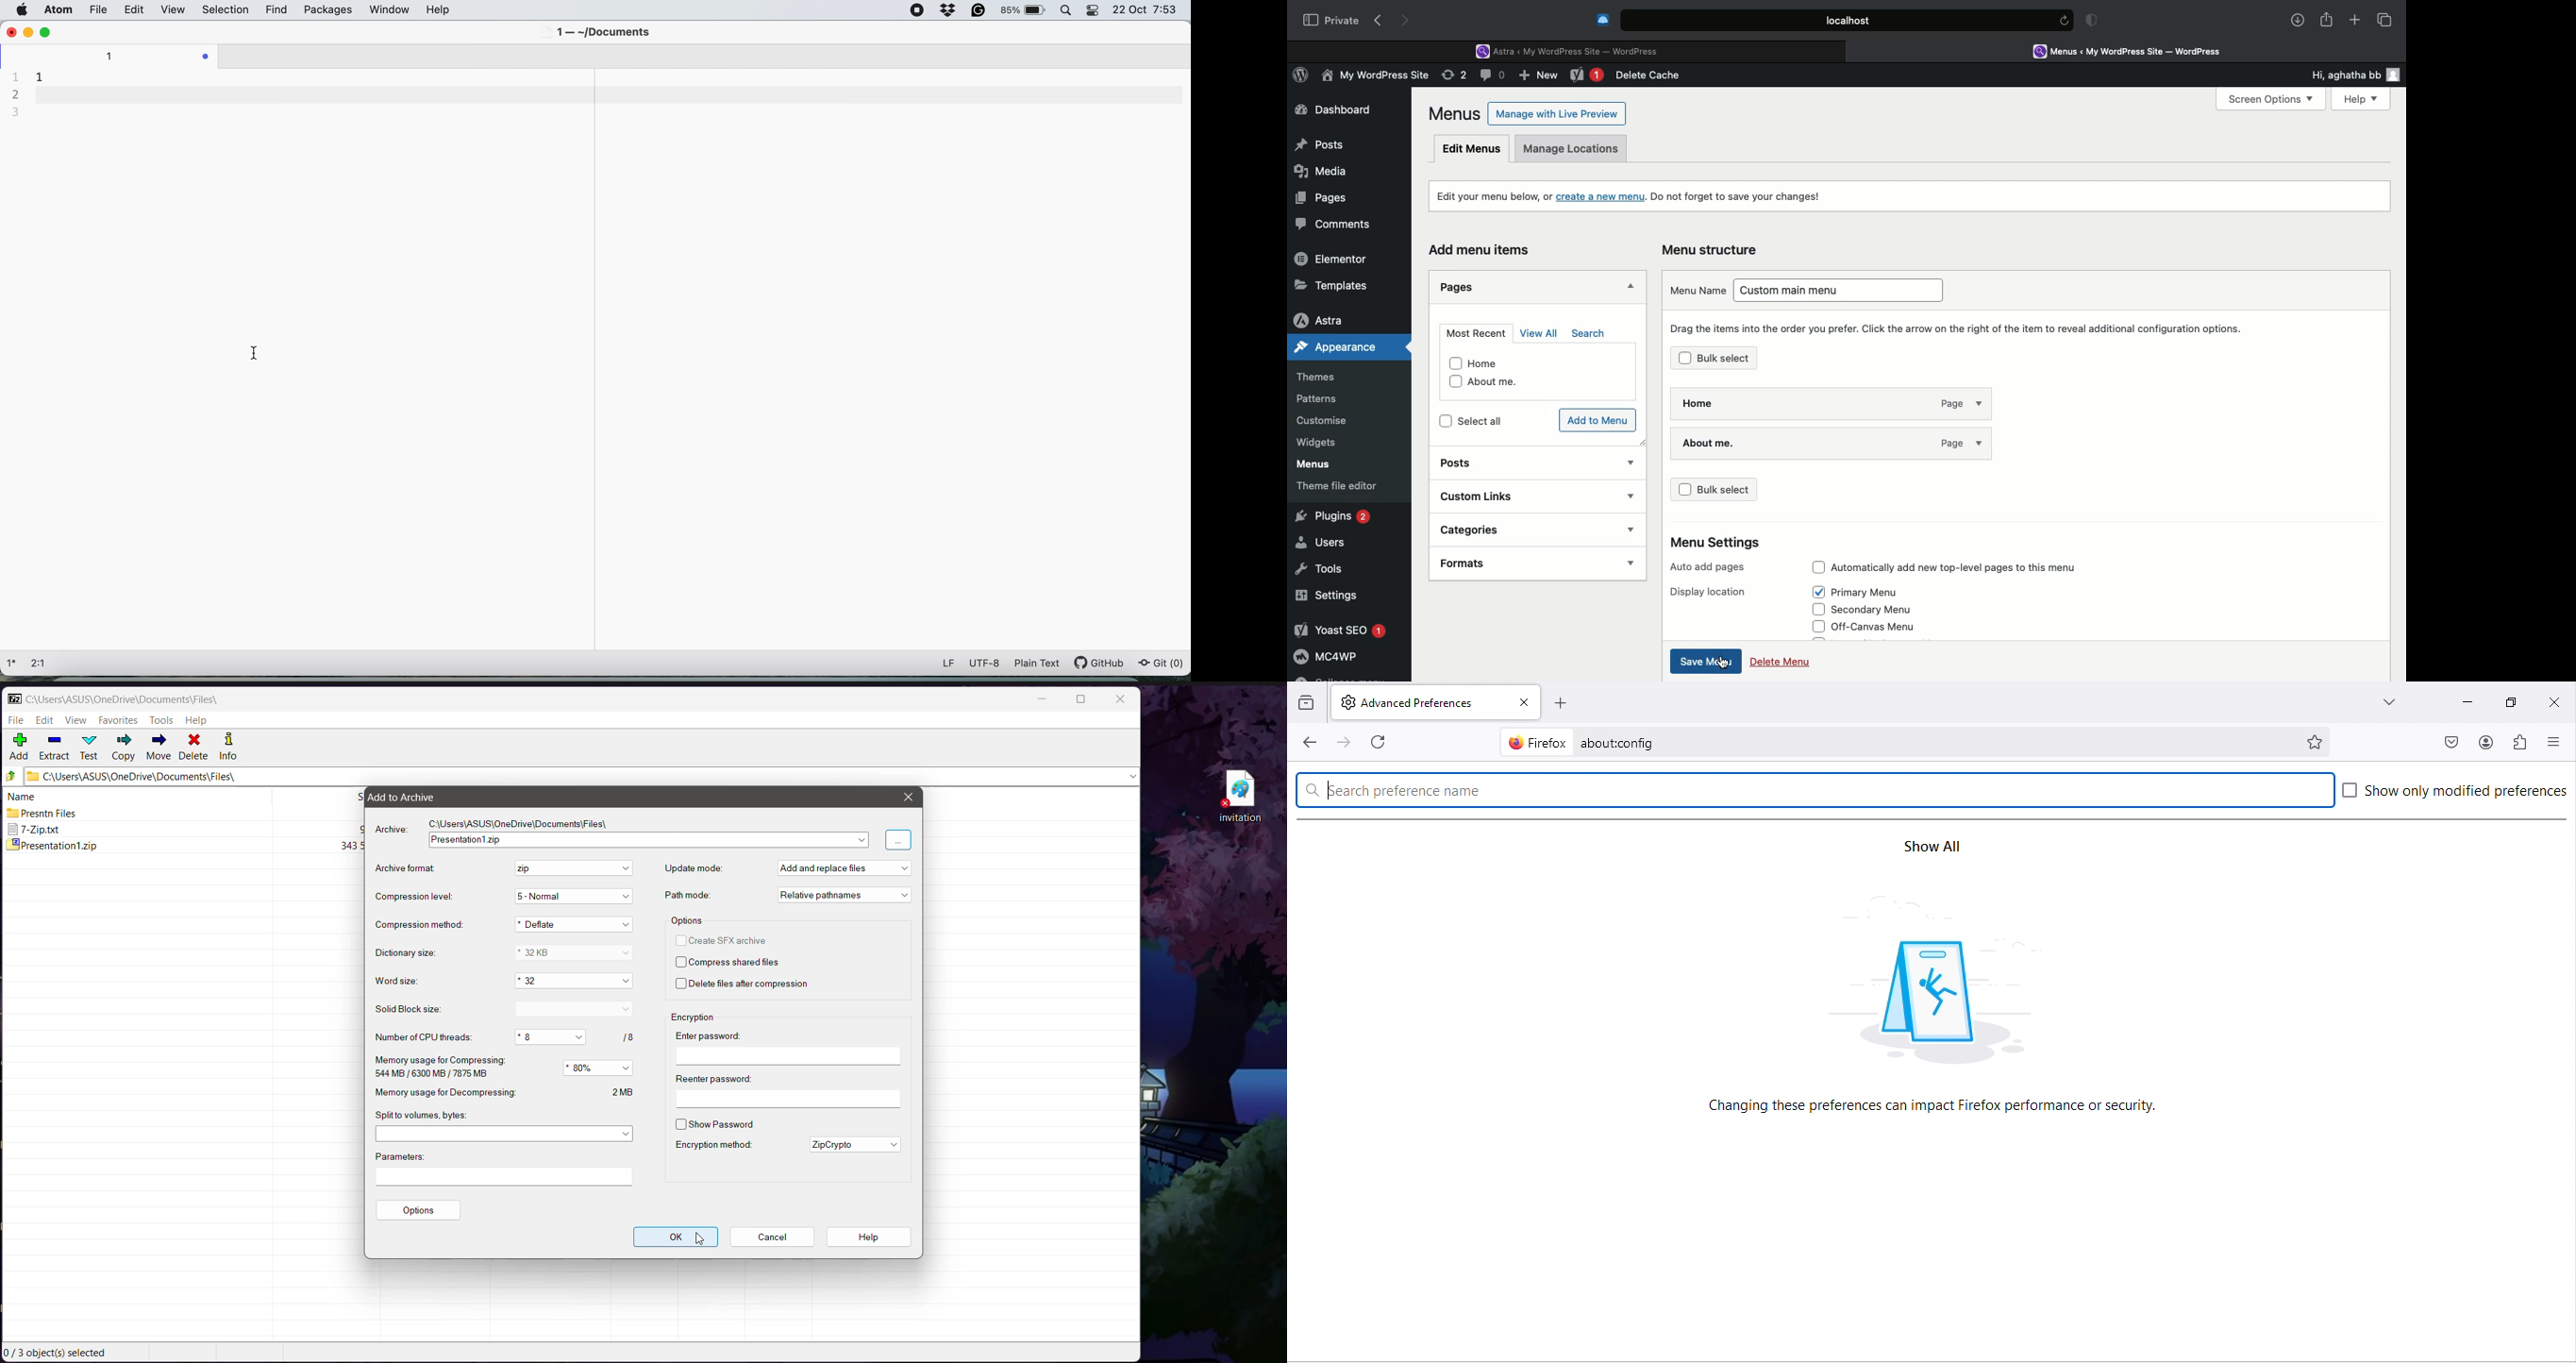 The height and width of the screenshot is (1372, 2576). What do you see at coordinates (1318, 197) in the screenshot?
I see `Pages` at bounding box center [1318, 197].